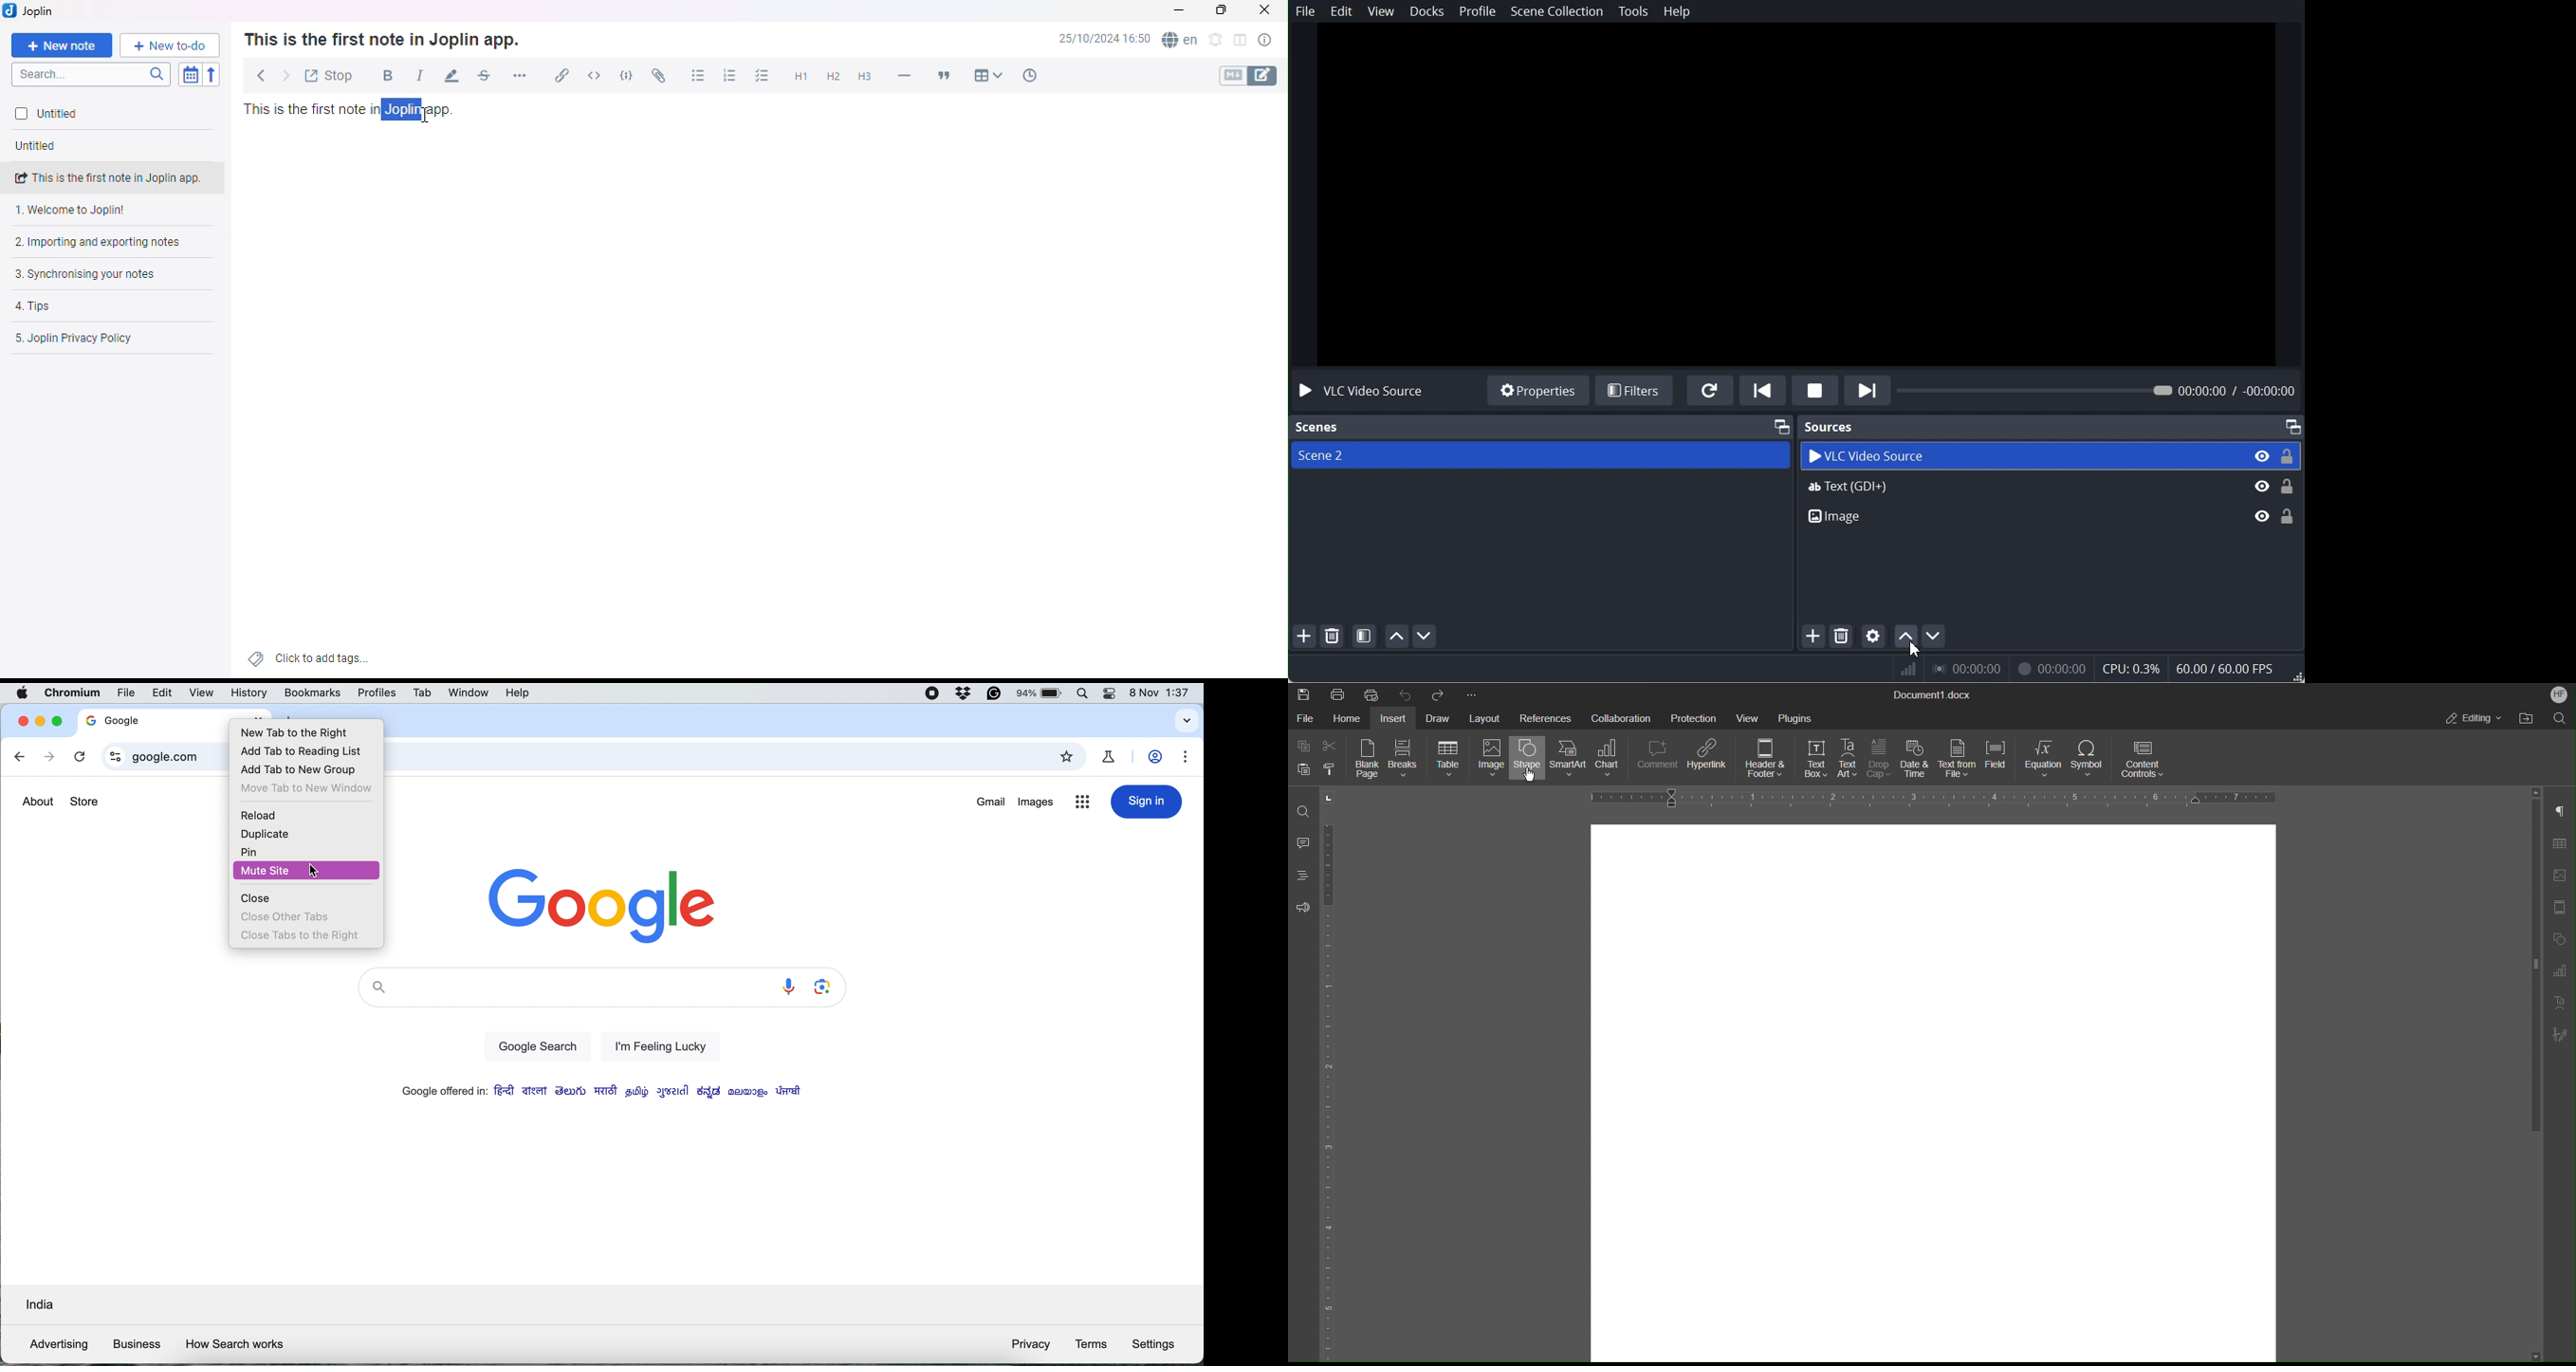 Image resolution: width=2576 pixels, height=1372 pixels. I want to click on Move scene down, so click(1425, 636).